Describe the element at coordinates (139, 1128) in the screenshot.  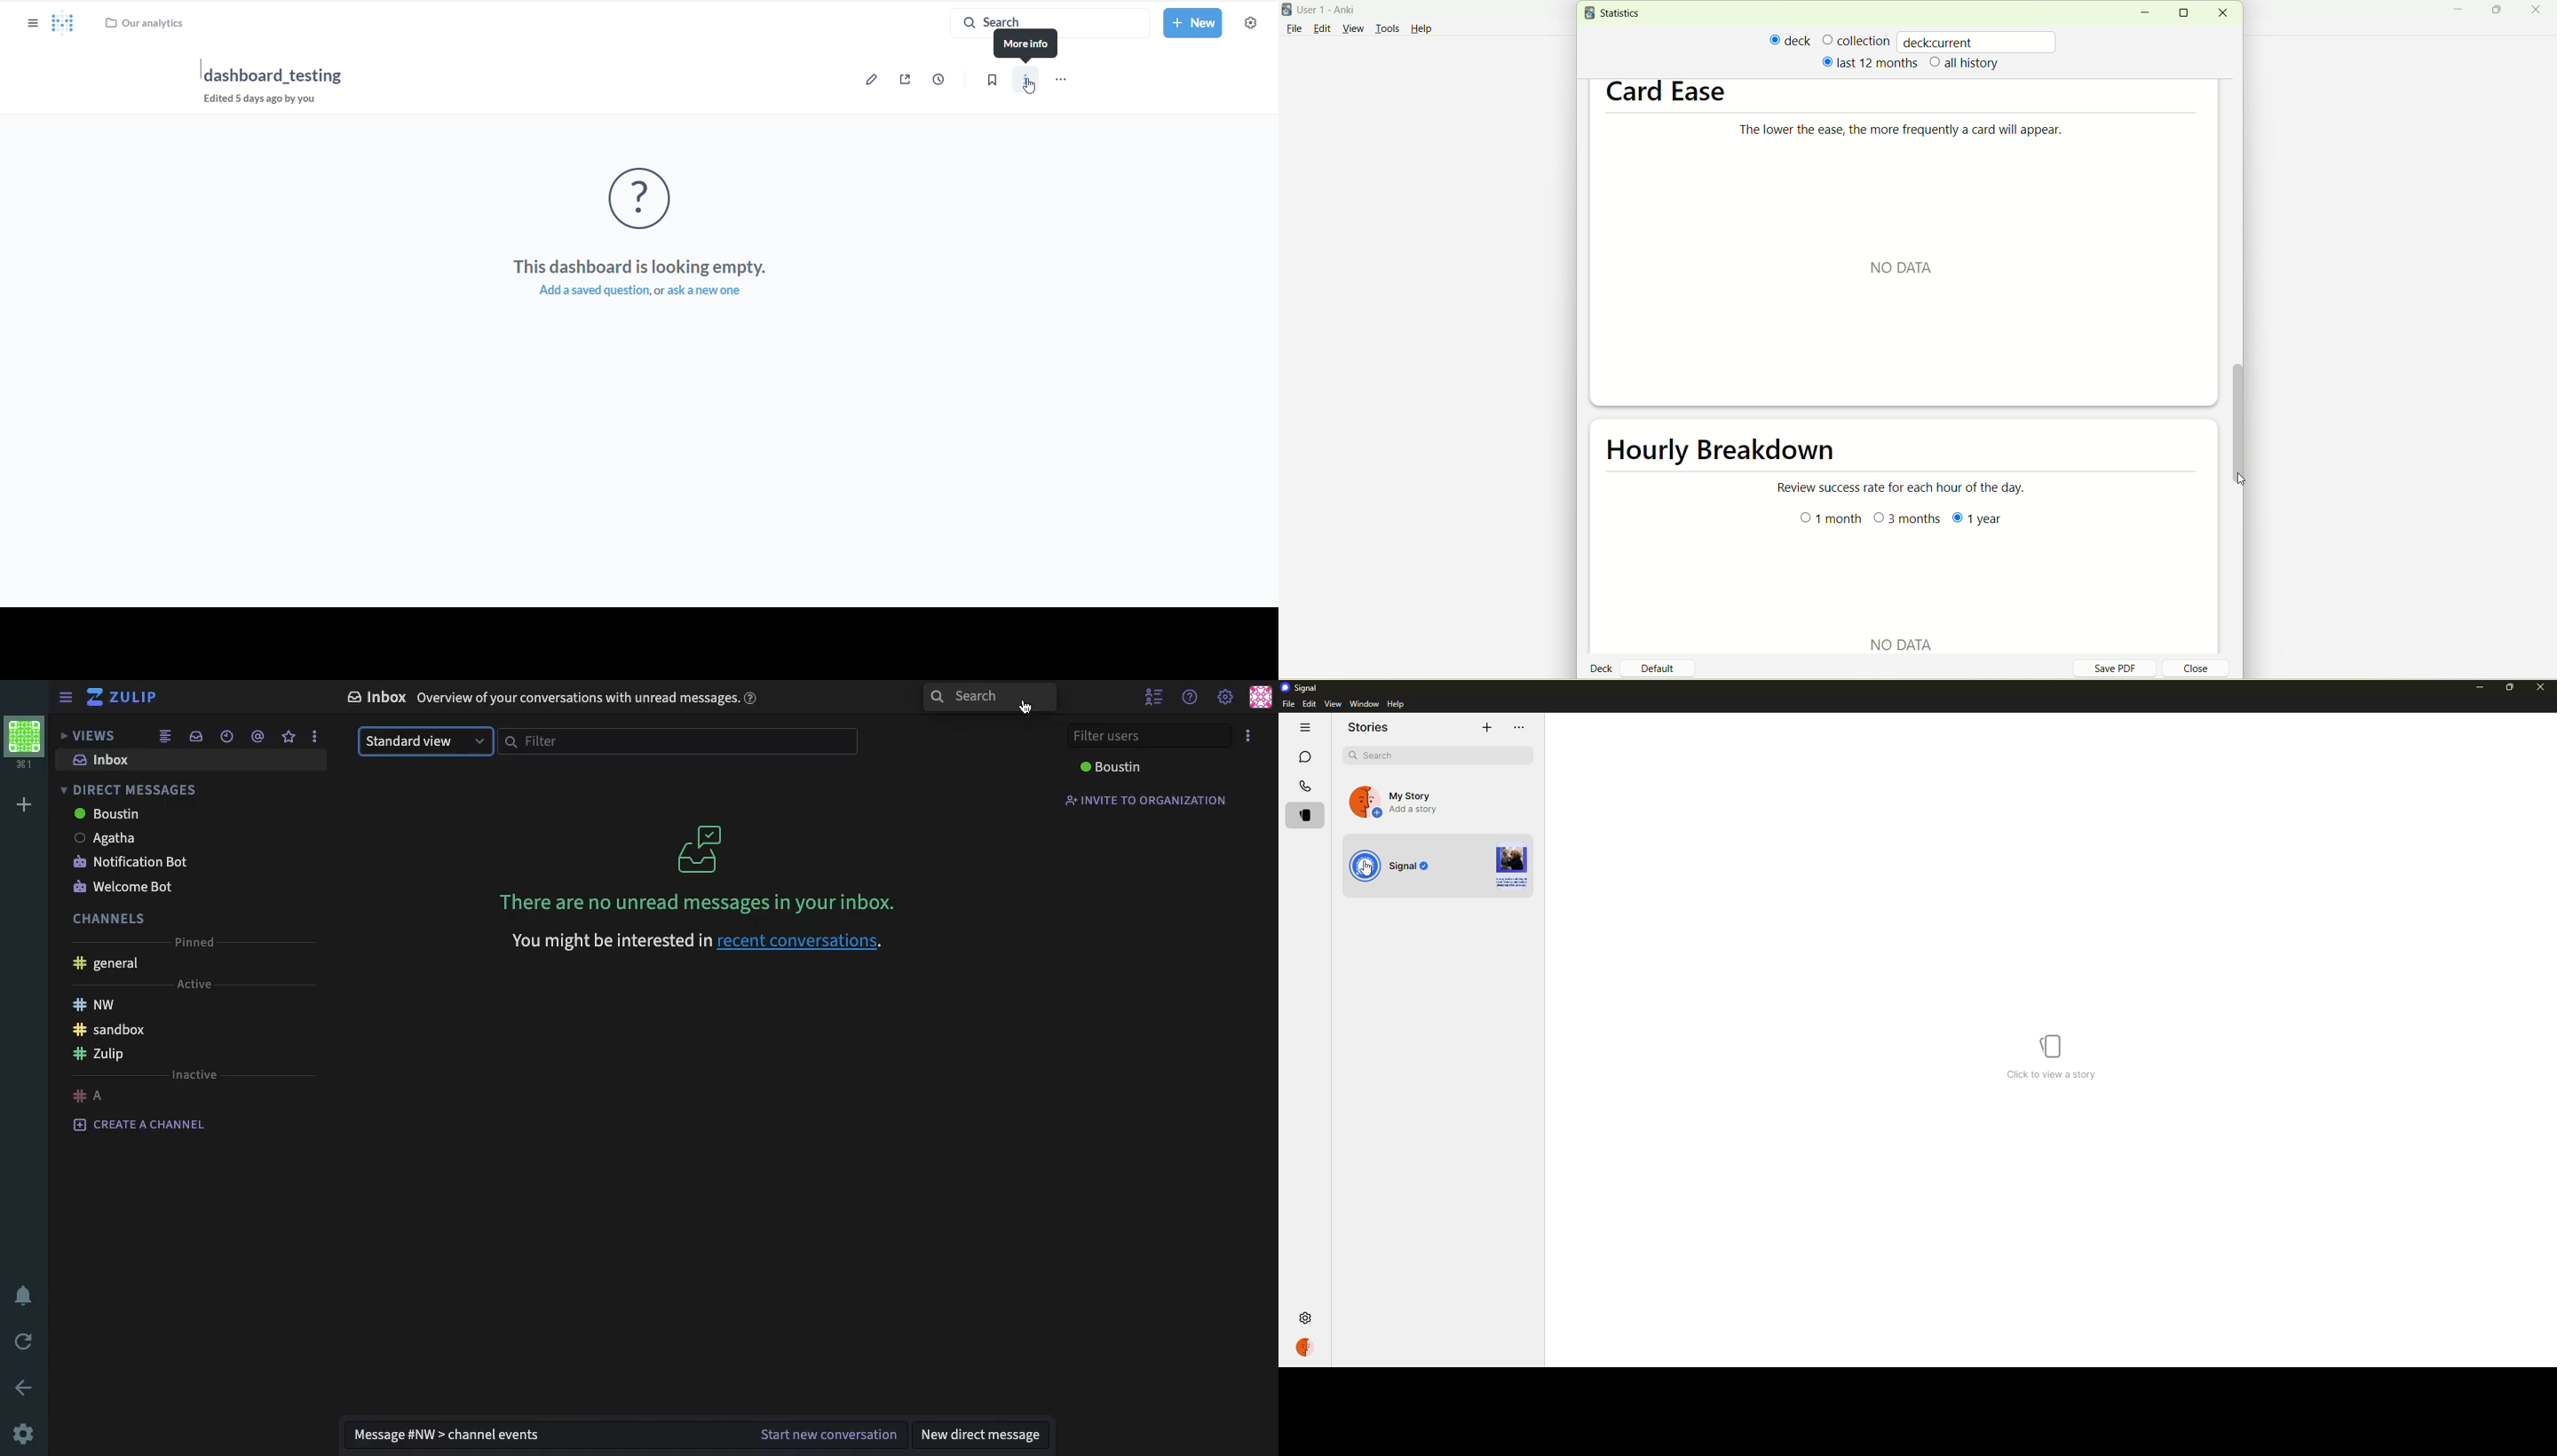
I see `create a channel` at that location.